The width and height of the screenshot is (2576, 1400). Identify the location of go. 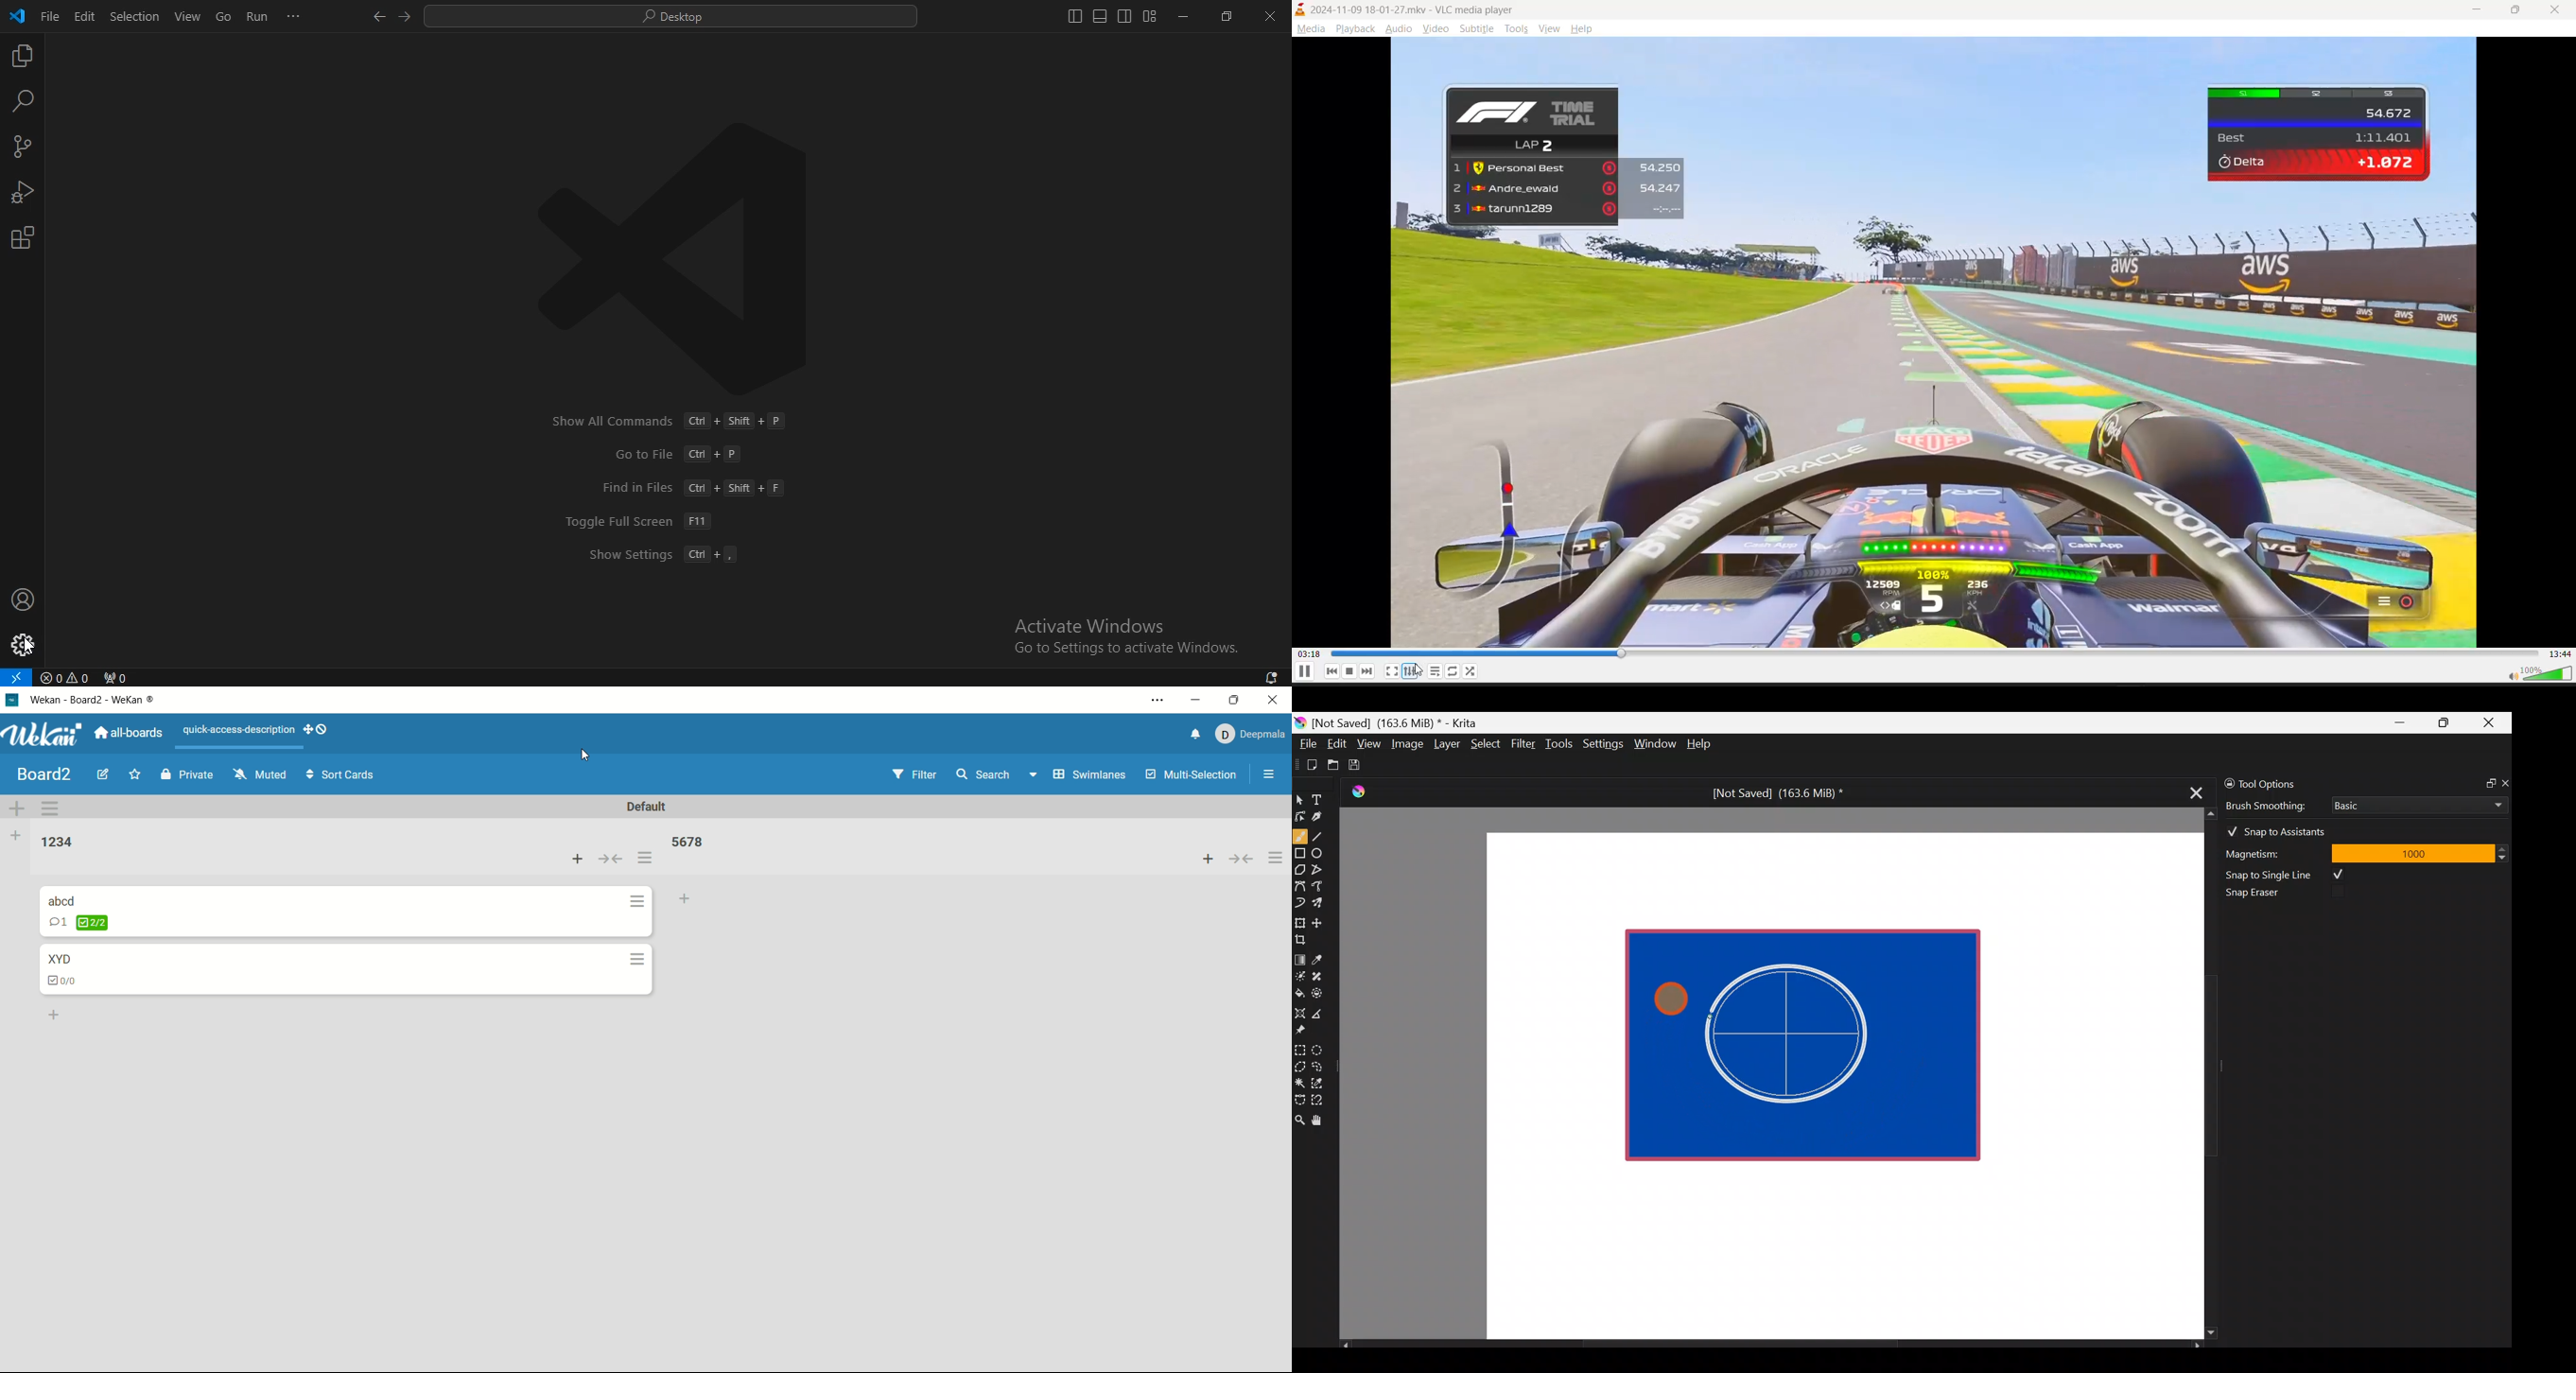
(224, 16).